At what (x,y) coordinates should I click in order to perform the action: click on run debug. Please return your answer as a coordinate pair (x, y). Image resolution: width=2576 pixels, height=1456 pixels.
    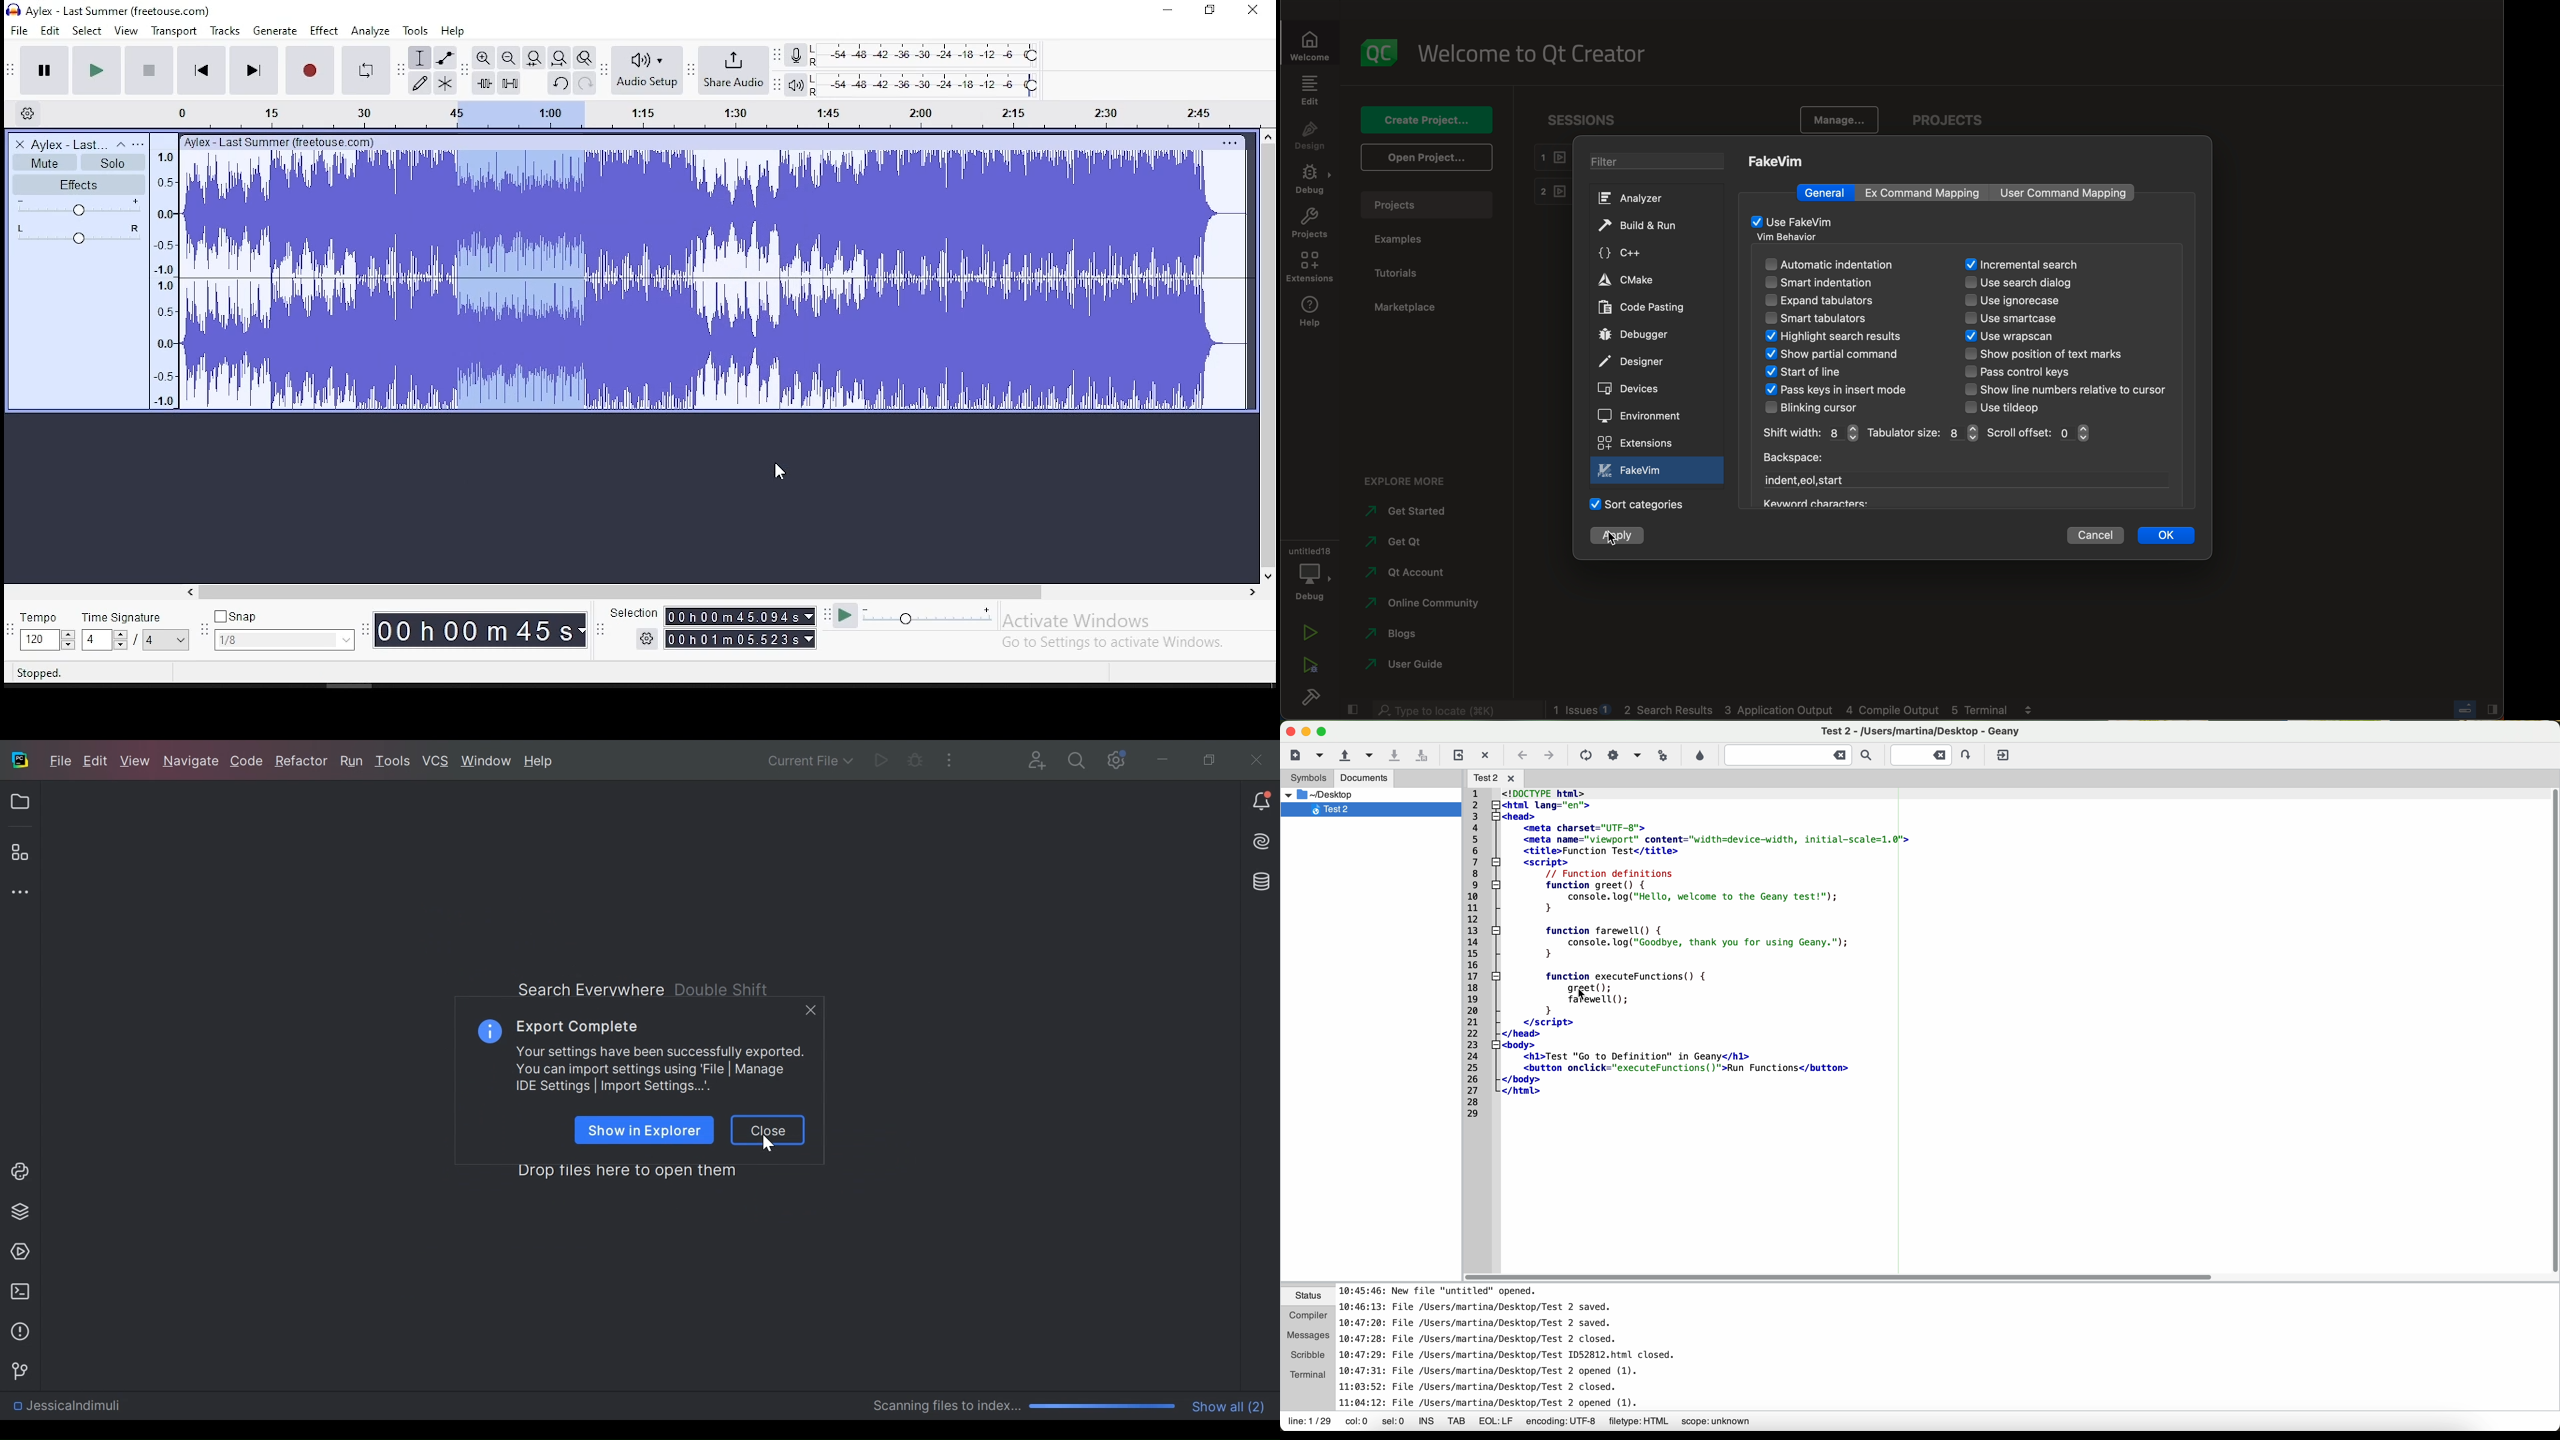
    Looking at the image, I should click on (1308, 666).